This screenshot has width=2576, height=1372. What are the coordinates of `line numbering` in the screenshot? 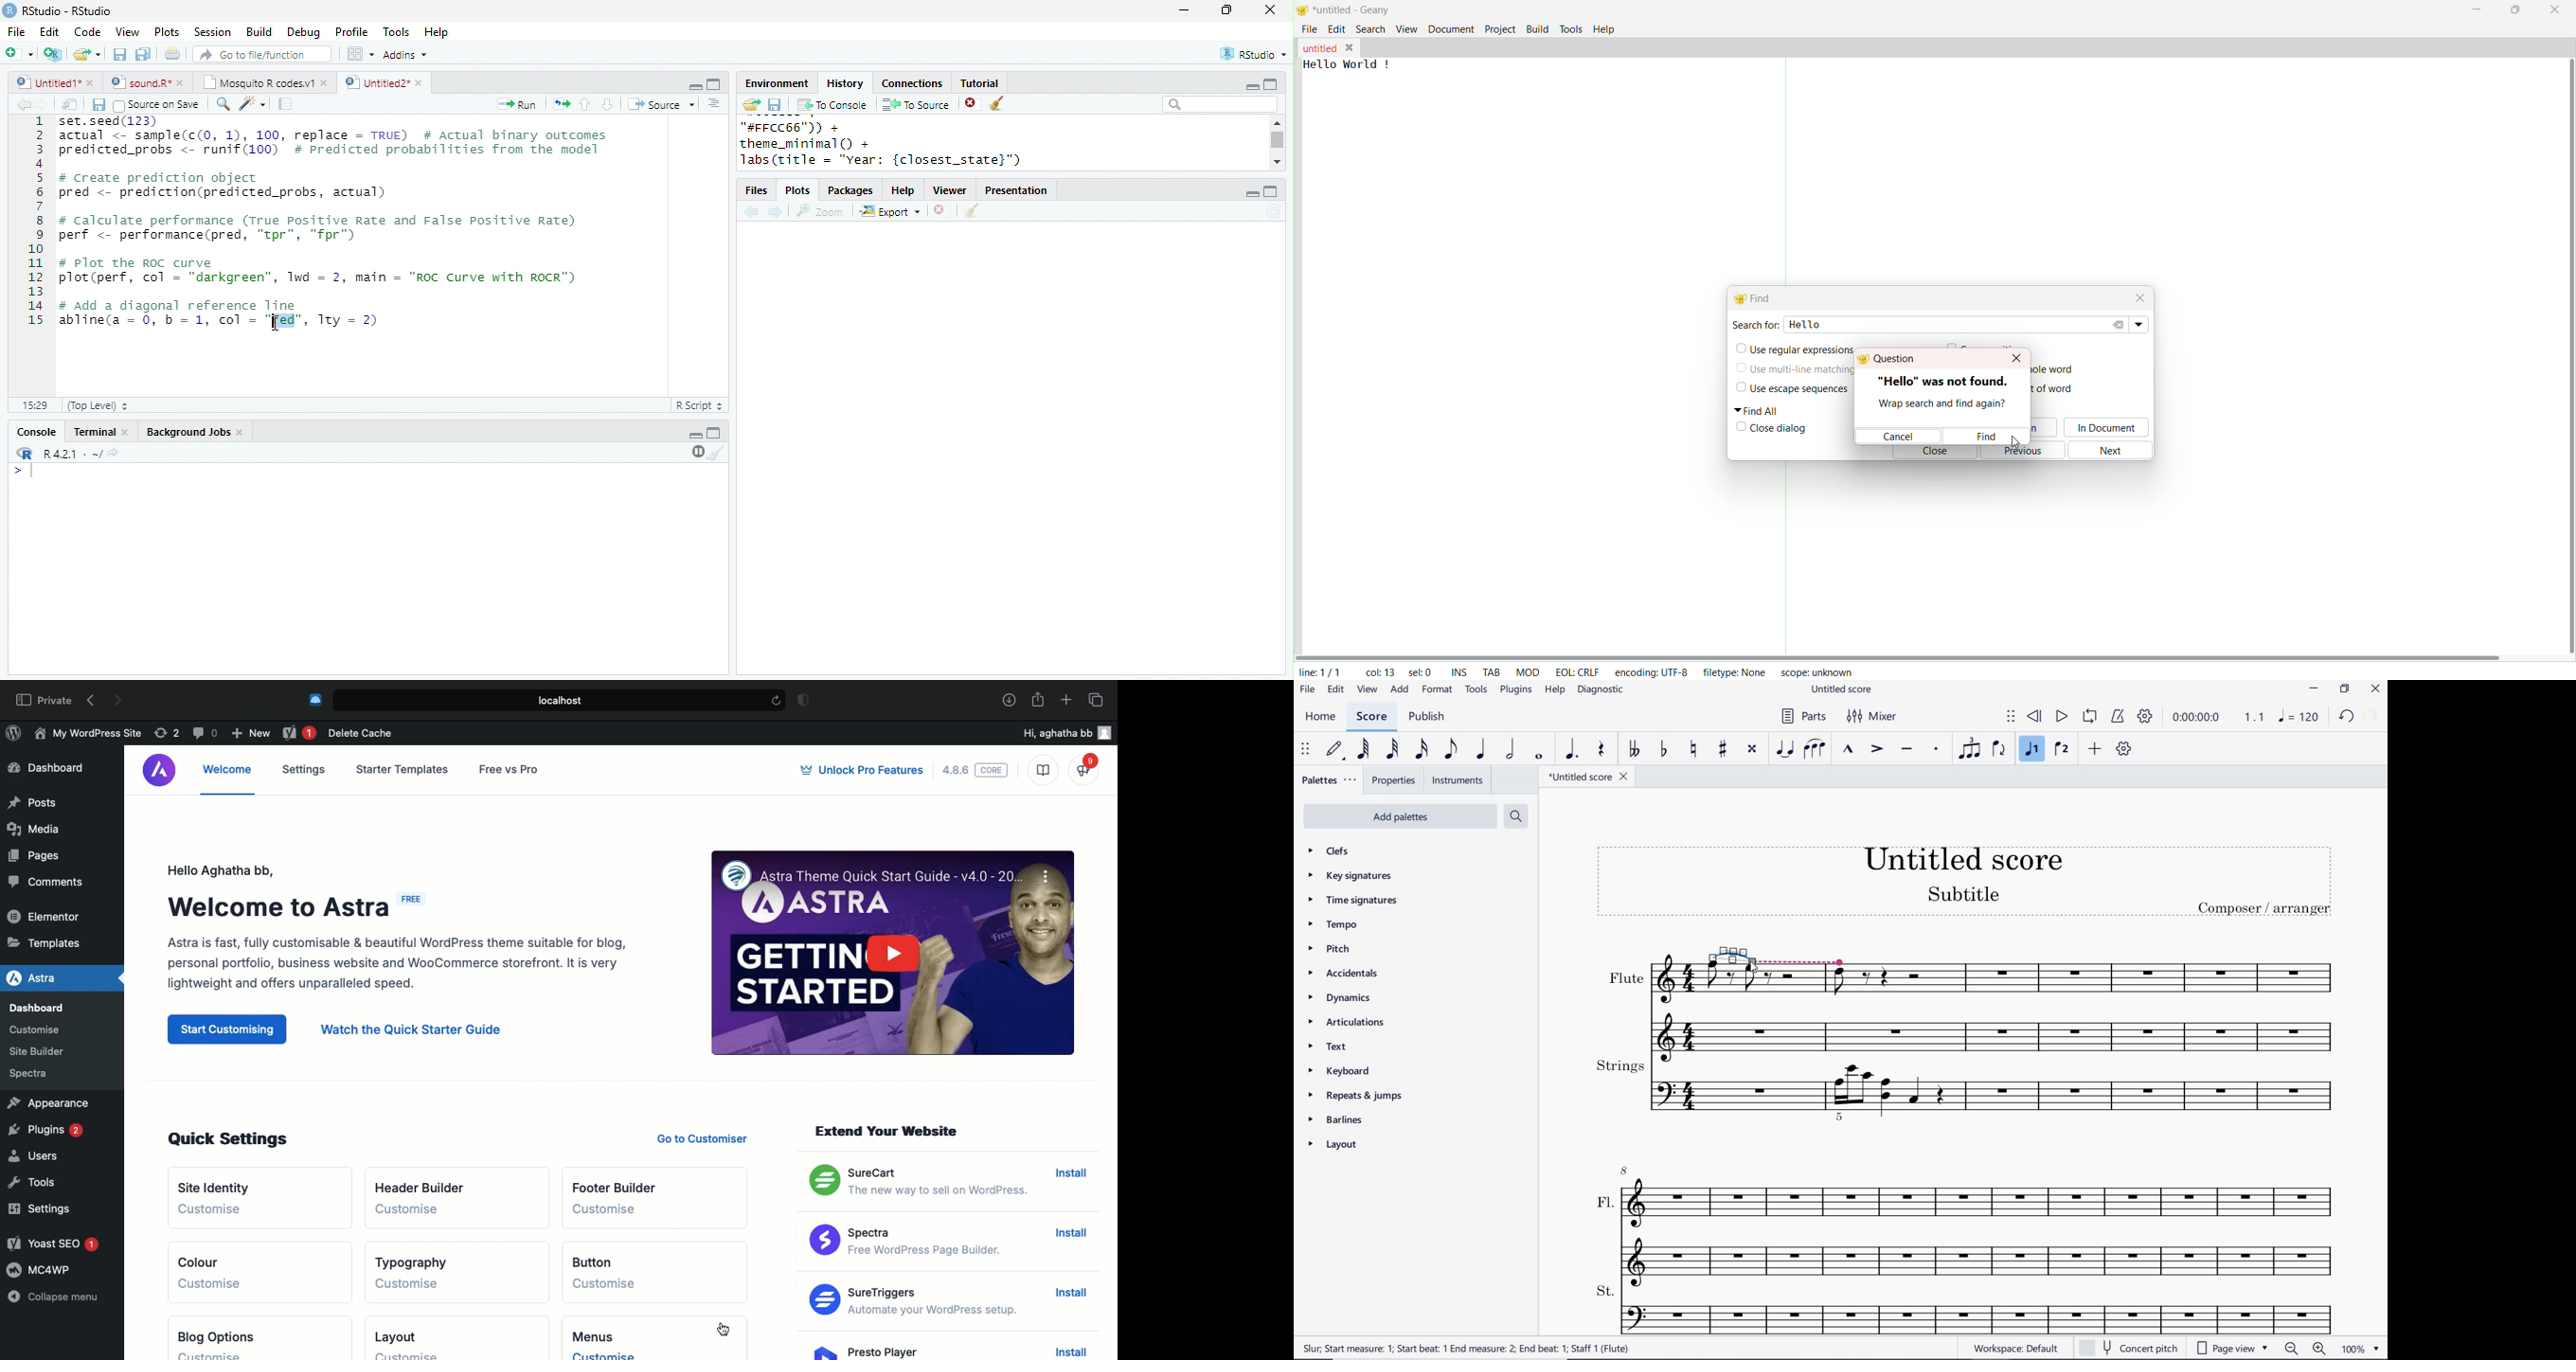 It's located at (37, 223).